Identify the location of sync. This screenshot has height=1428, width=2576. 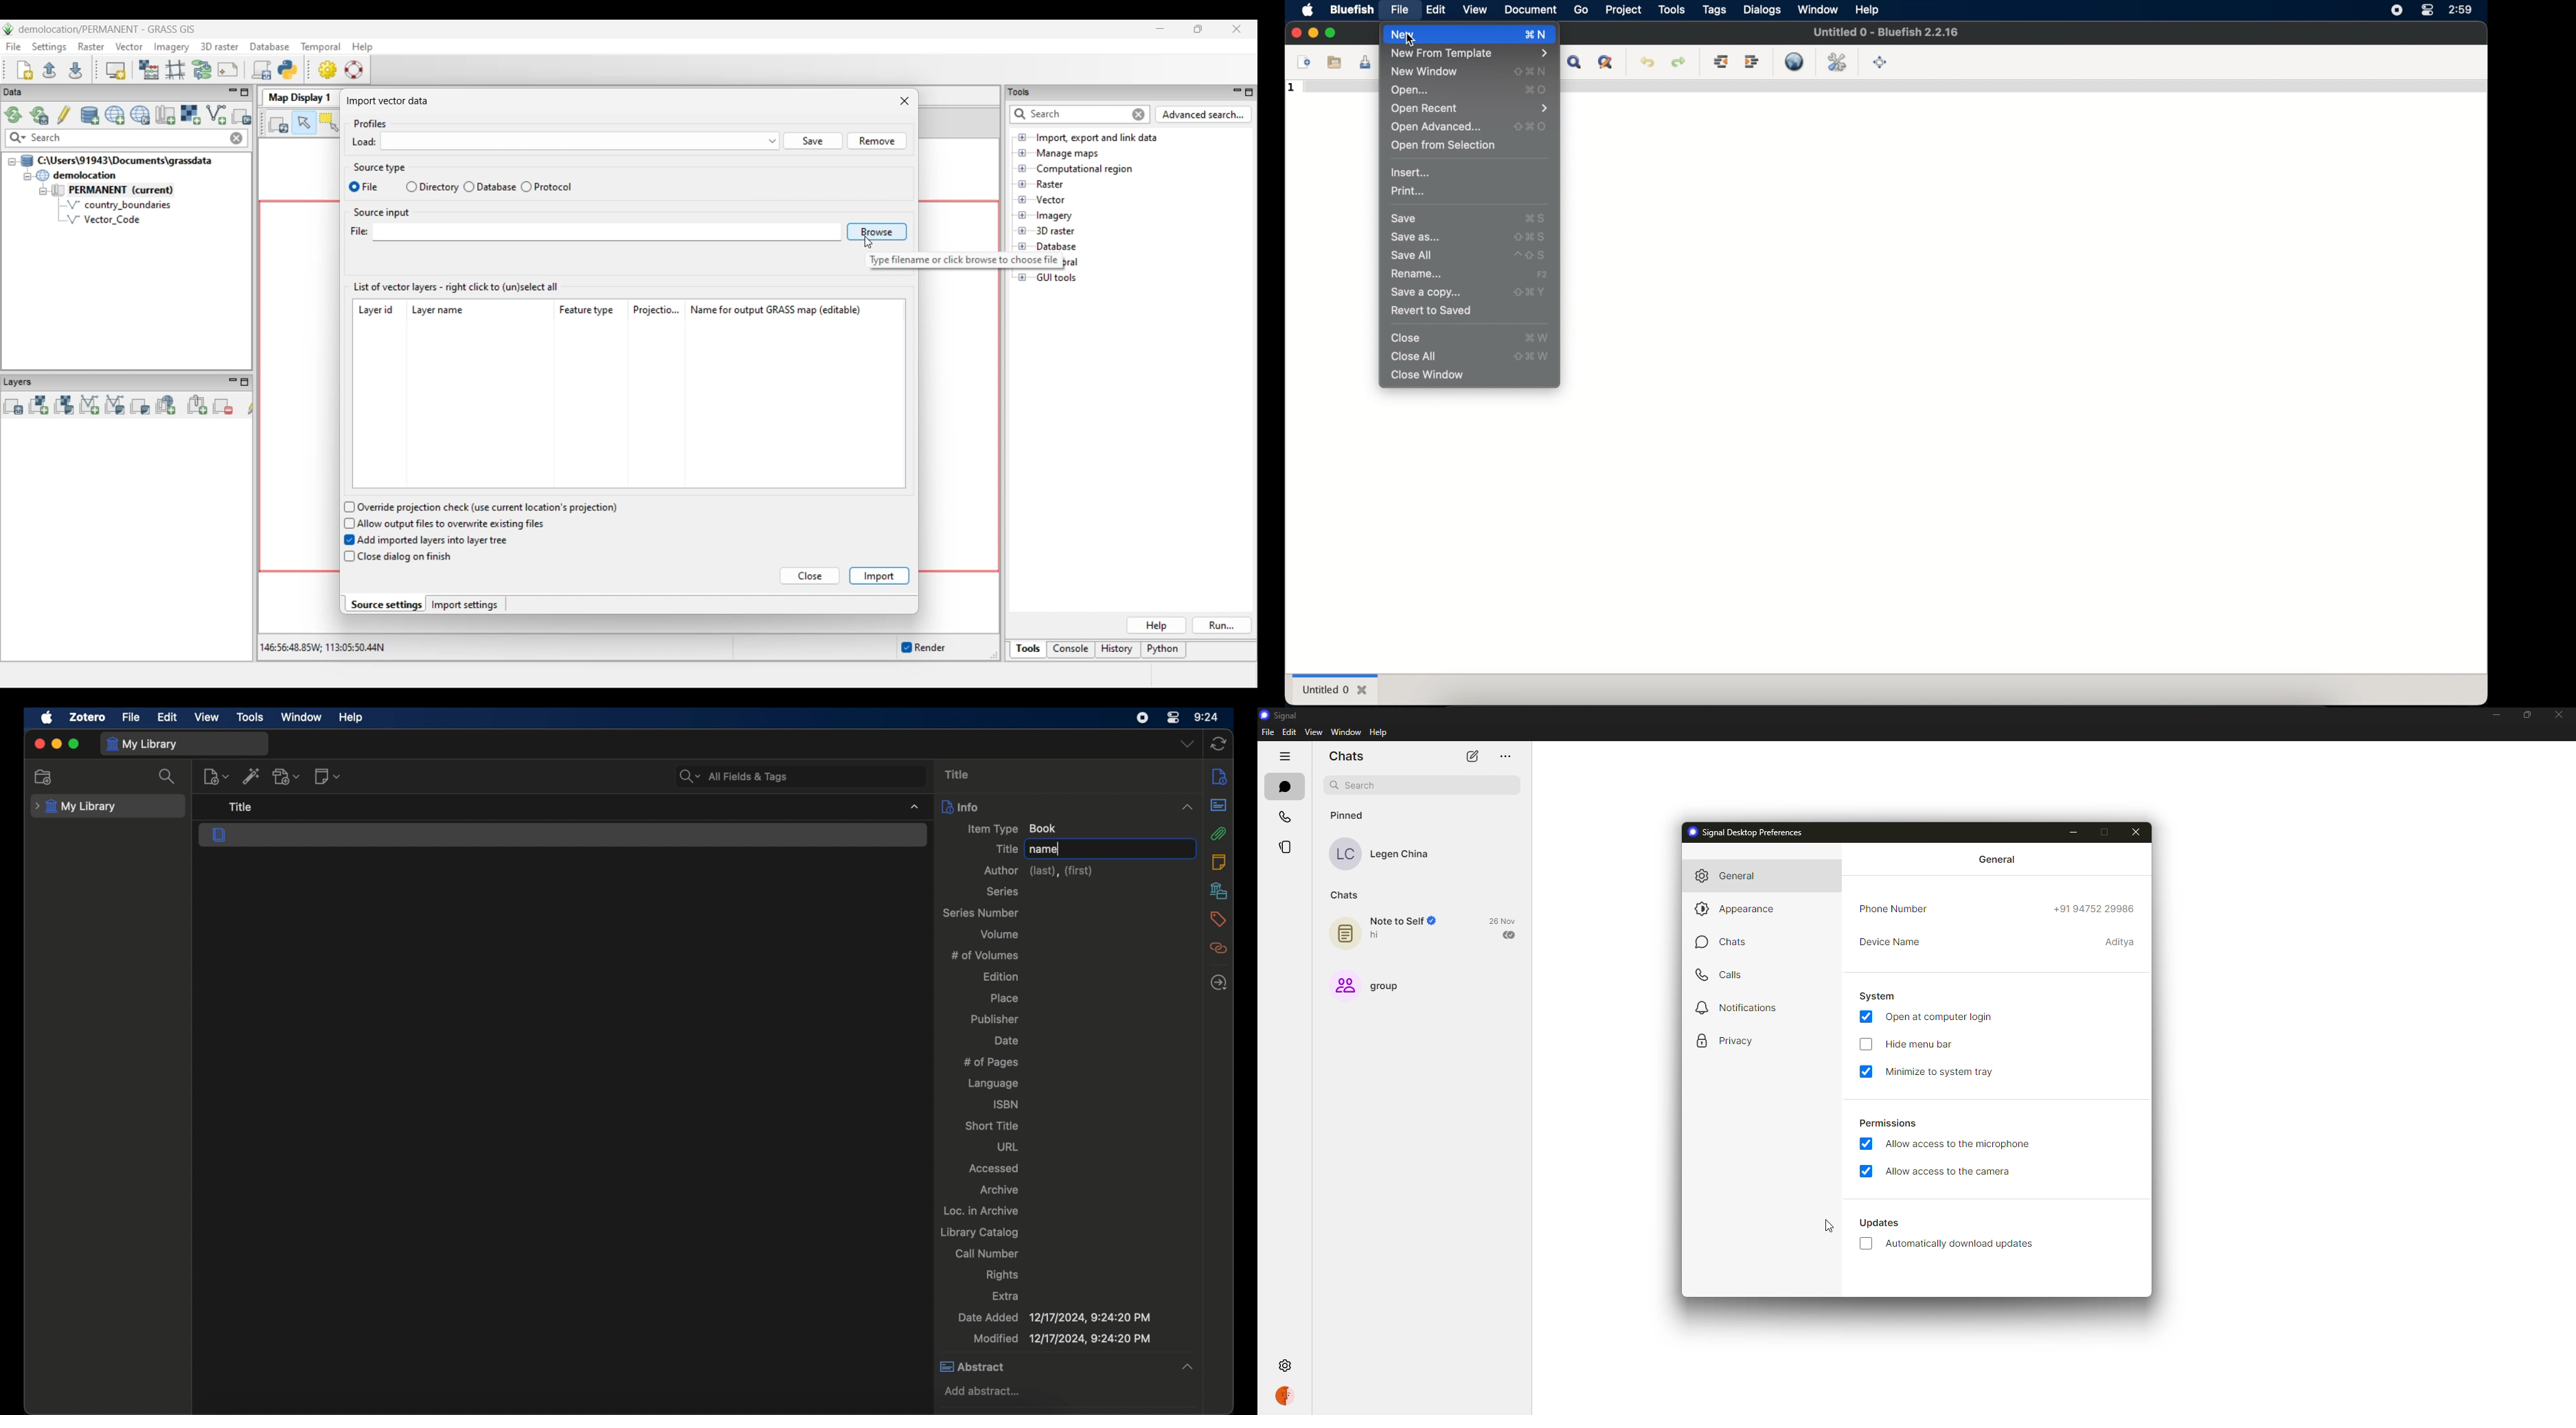
(1219, 744).